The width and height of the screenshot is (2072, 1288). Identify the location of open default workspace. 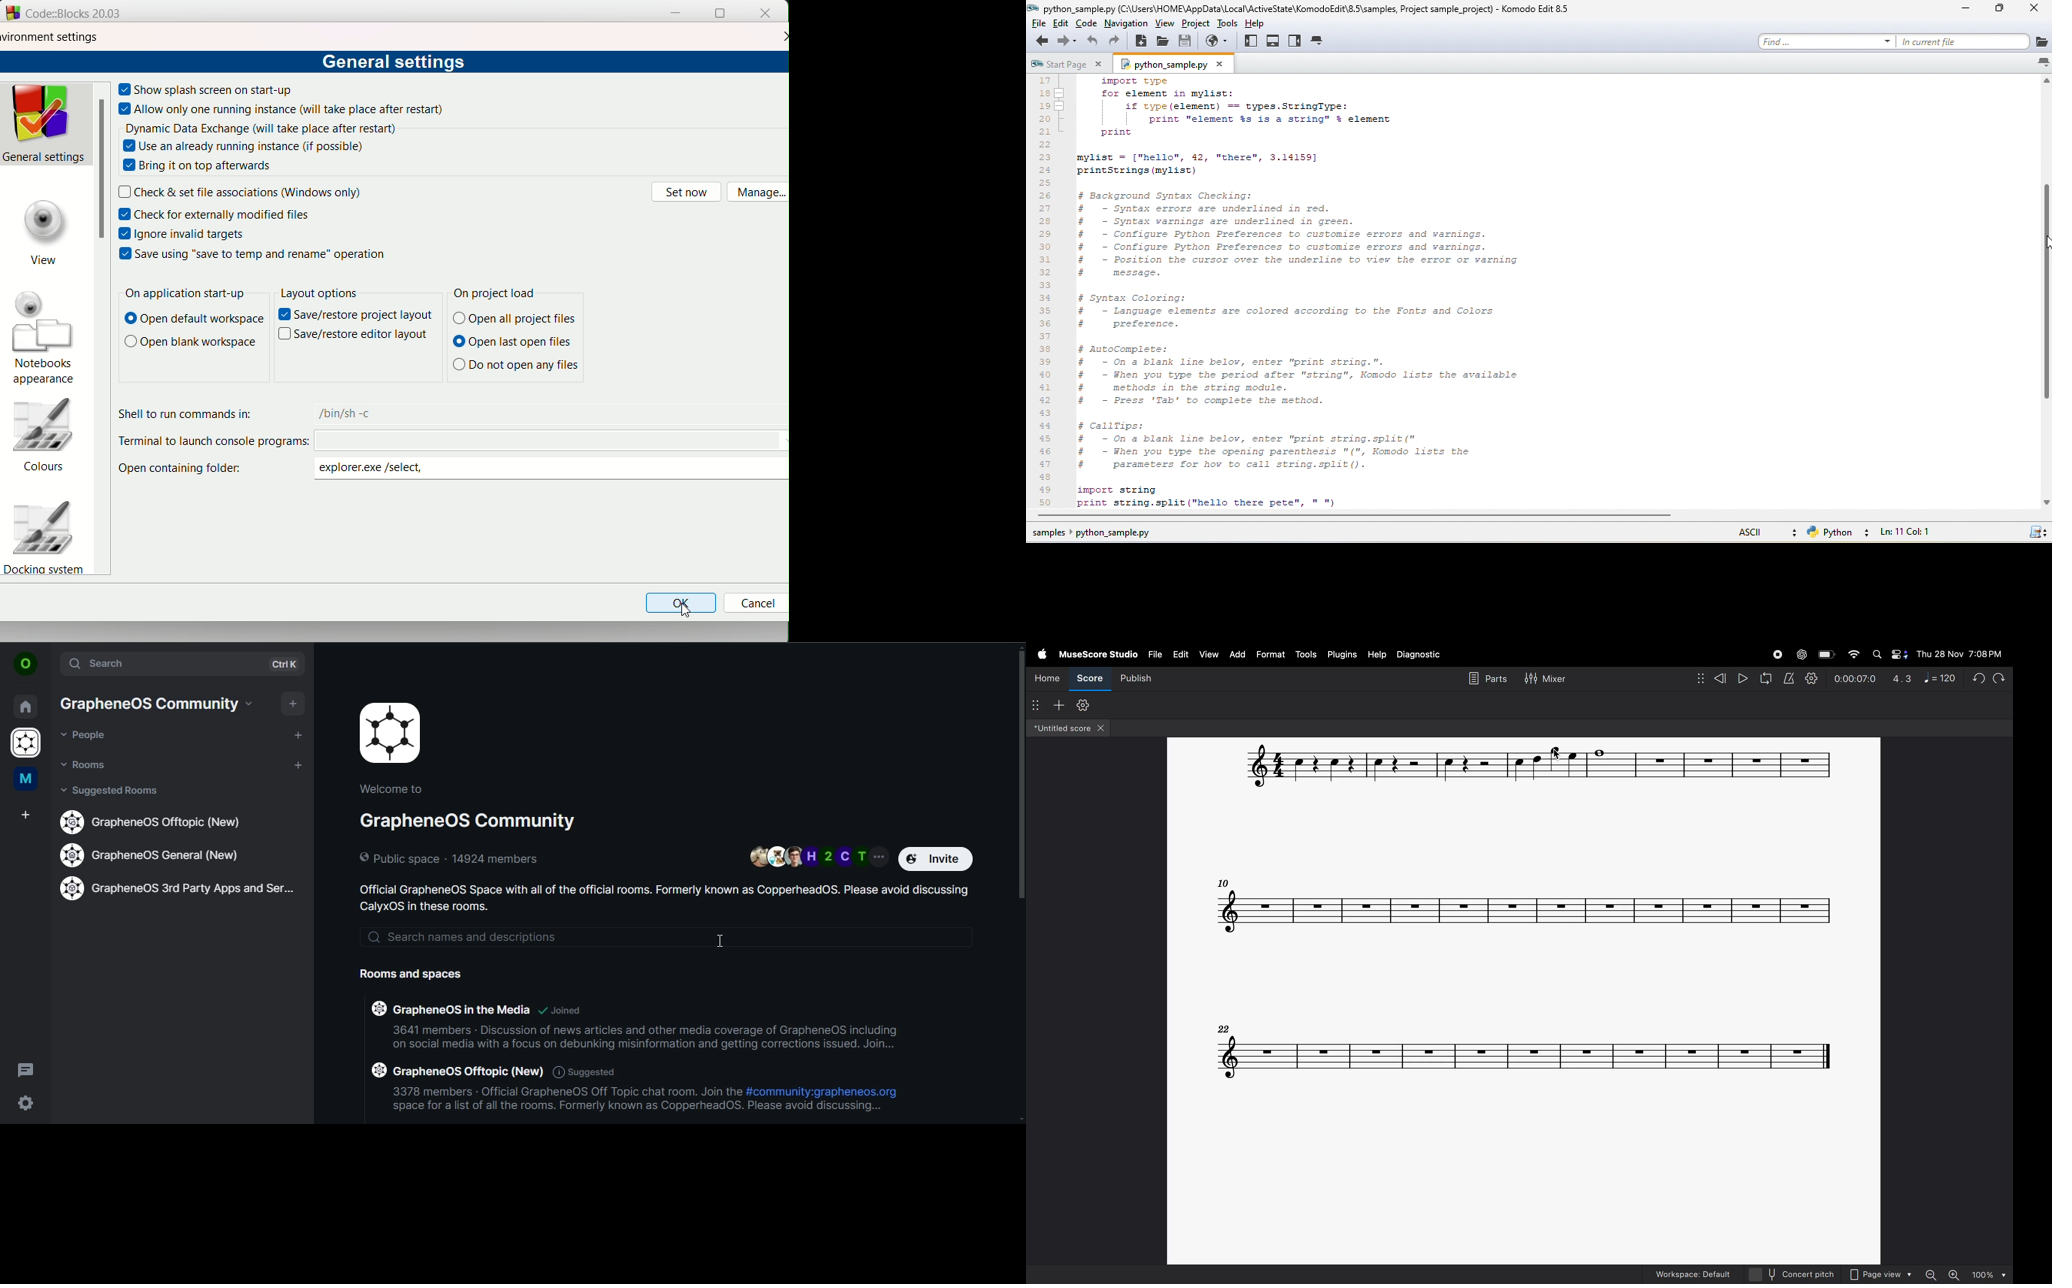
(192, 322).